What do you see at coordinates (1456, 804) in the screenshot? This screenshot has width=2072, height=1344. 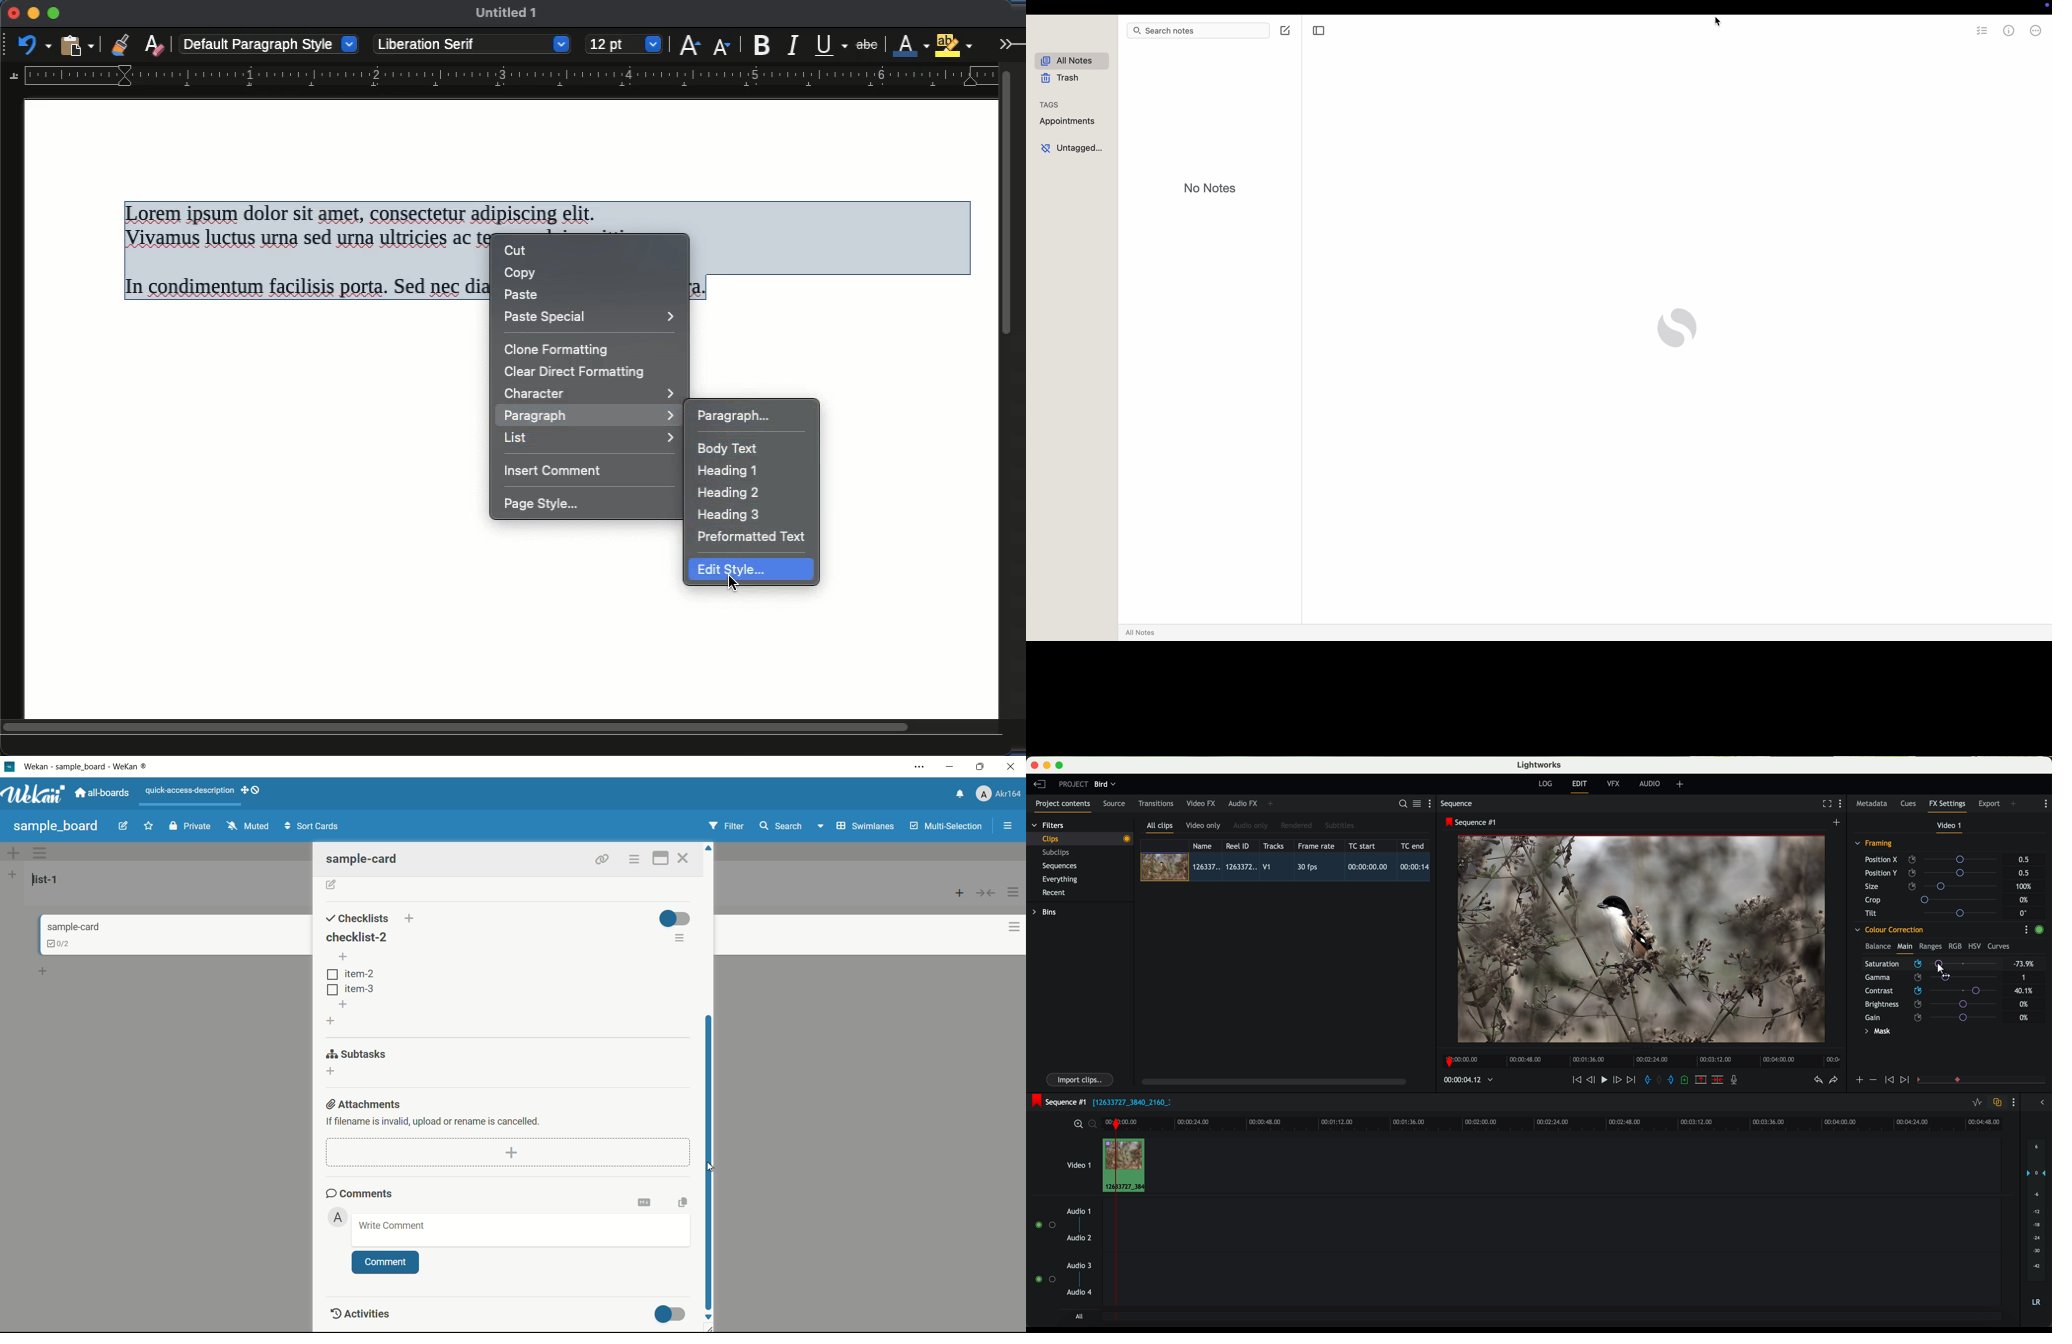 I see `sequence` at bounding box center [1456, 804].